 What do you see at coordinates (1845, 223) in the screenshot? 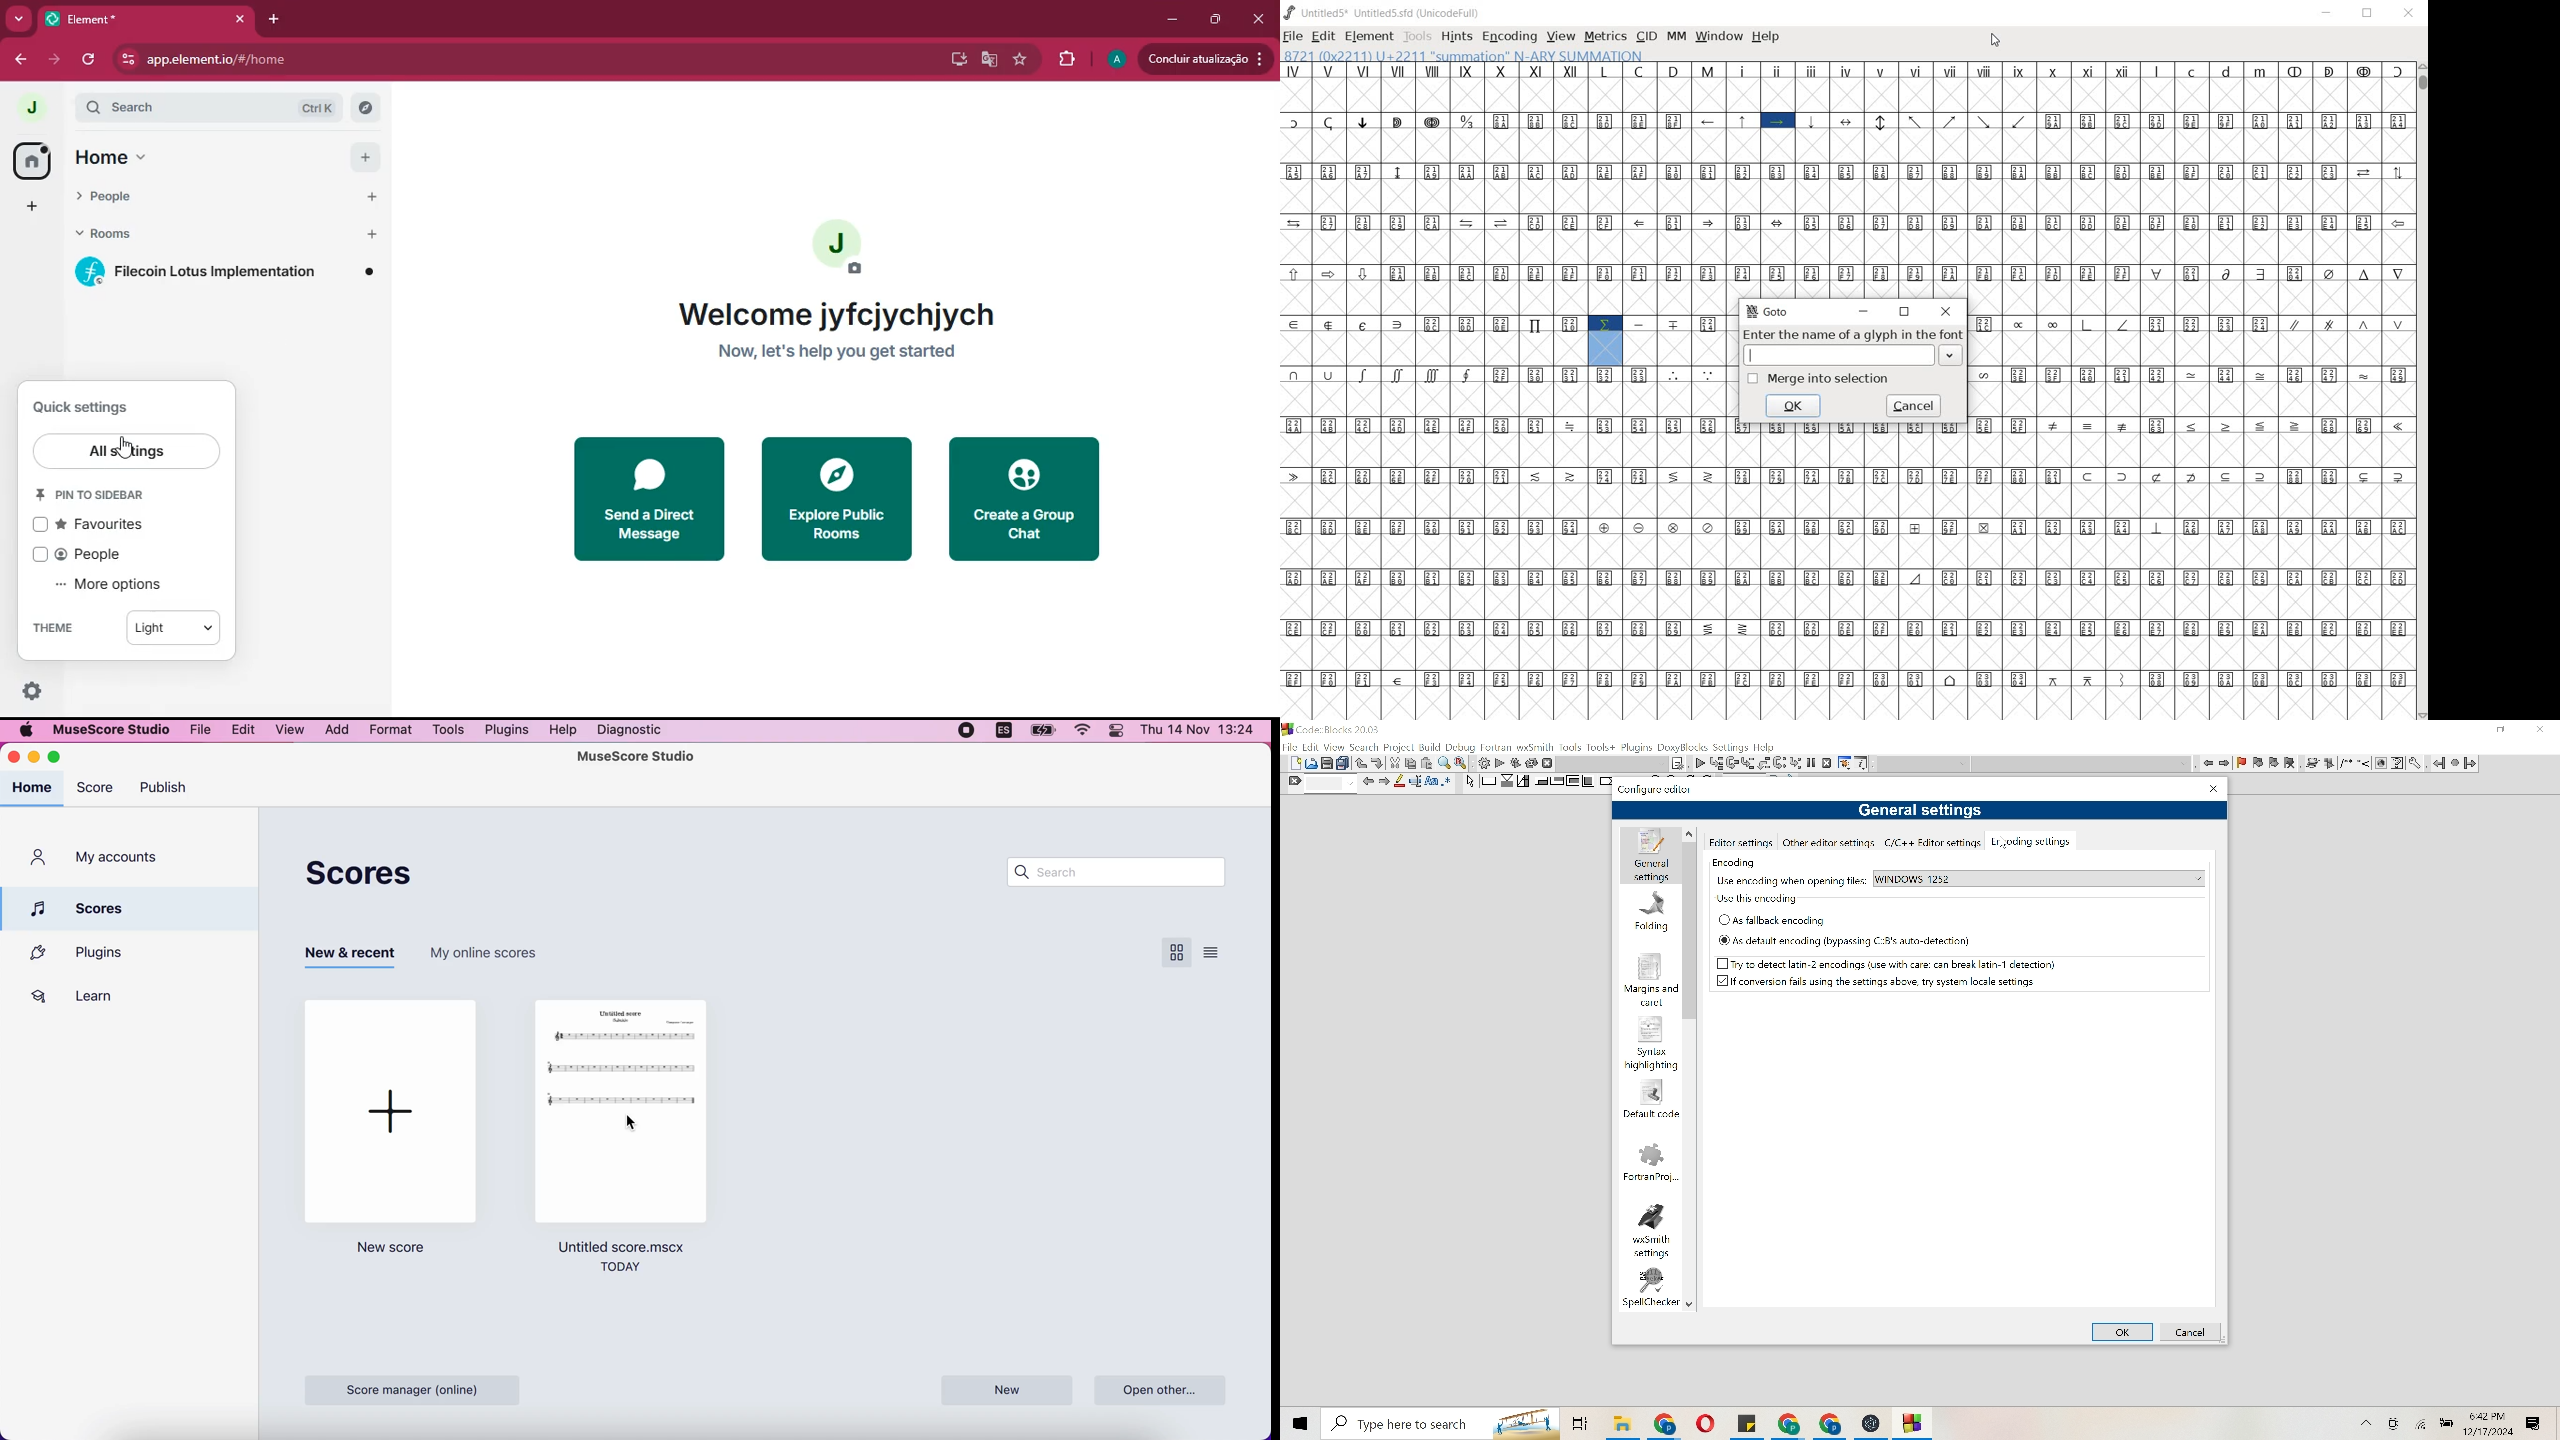
I see `special symbols` at bounding box center [1845, 223].